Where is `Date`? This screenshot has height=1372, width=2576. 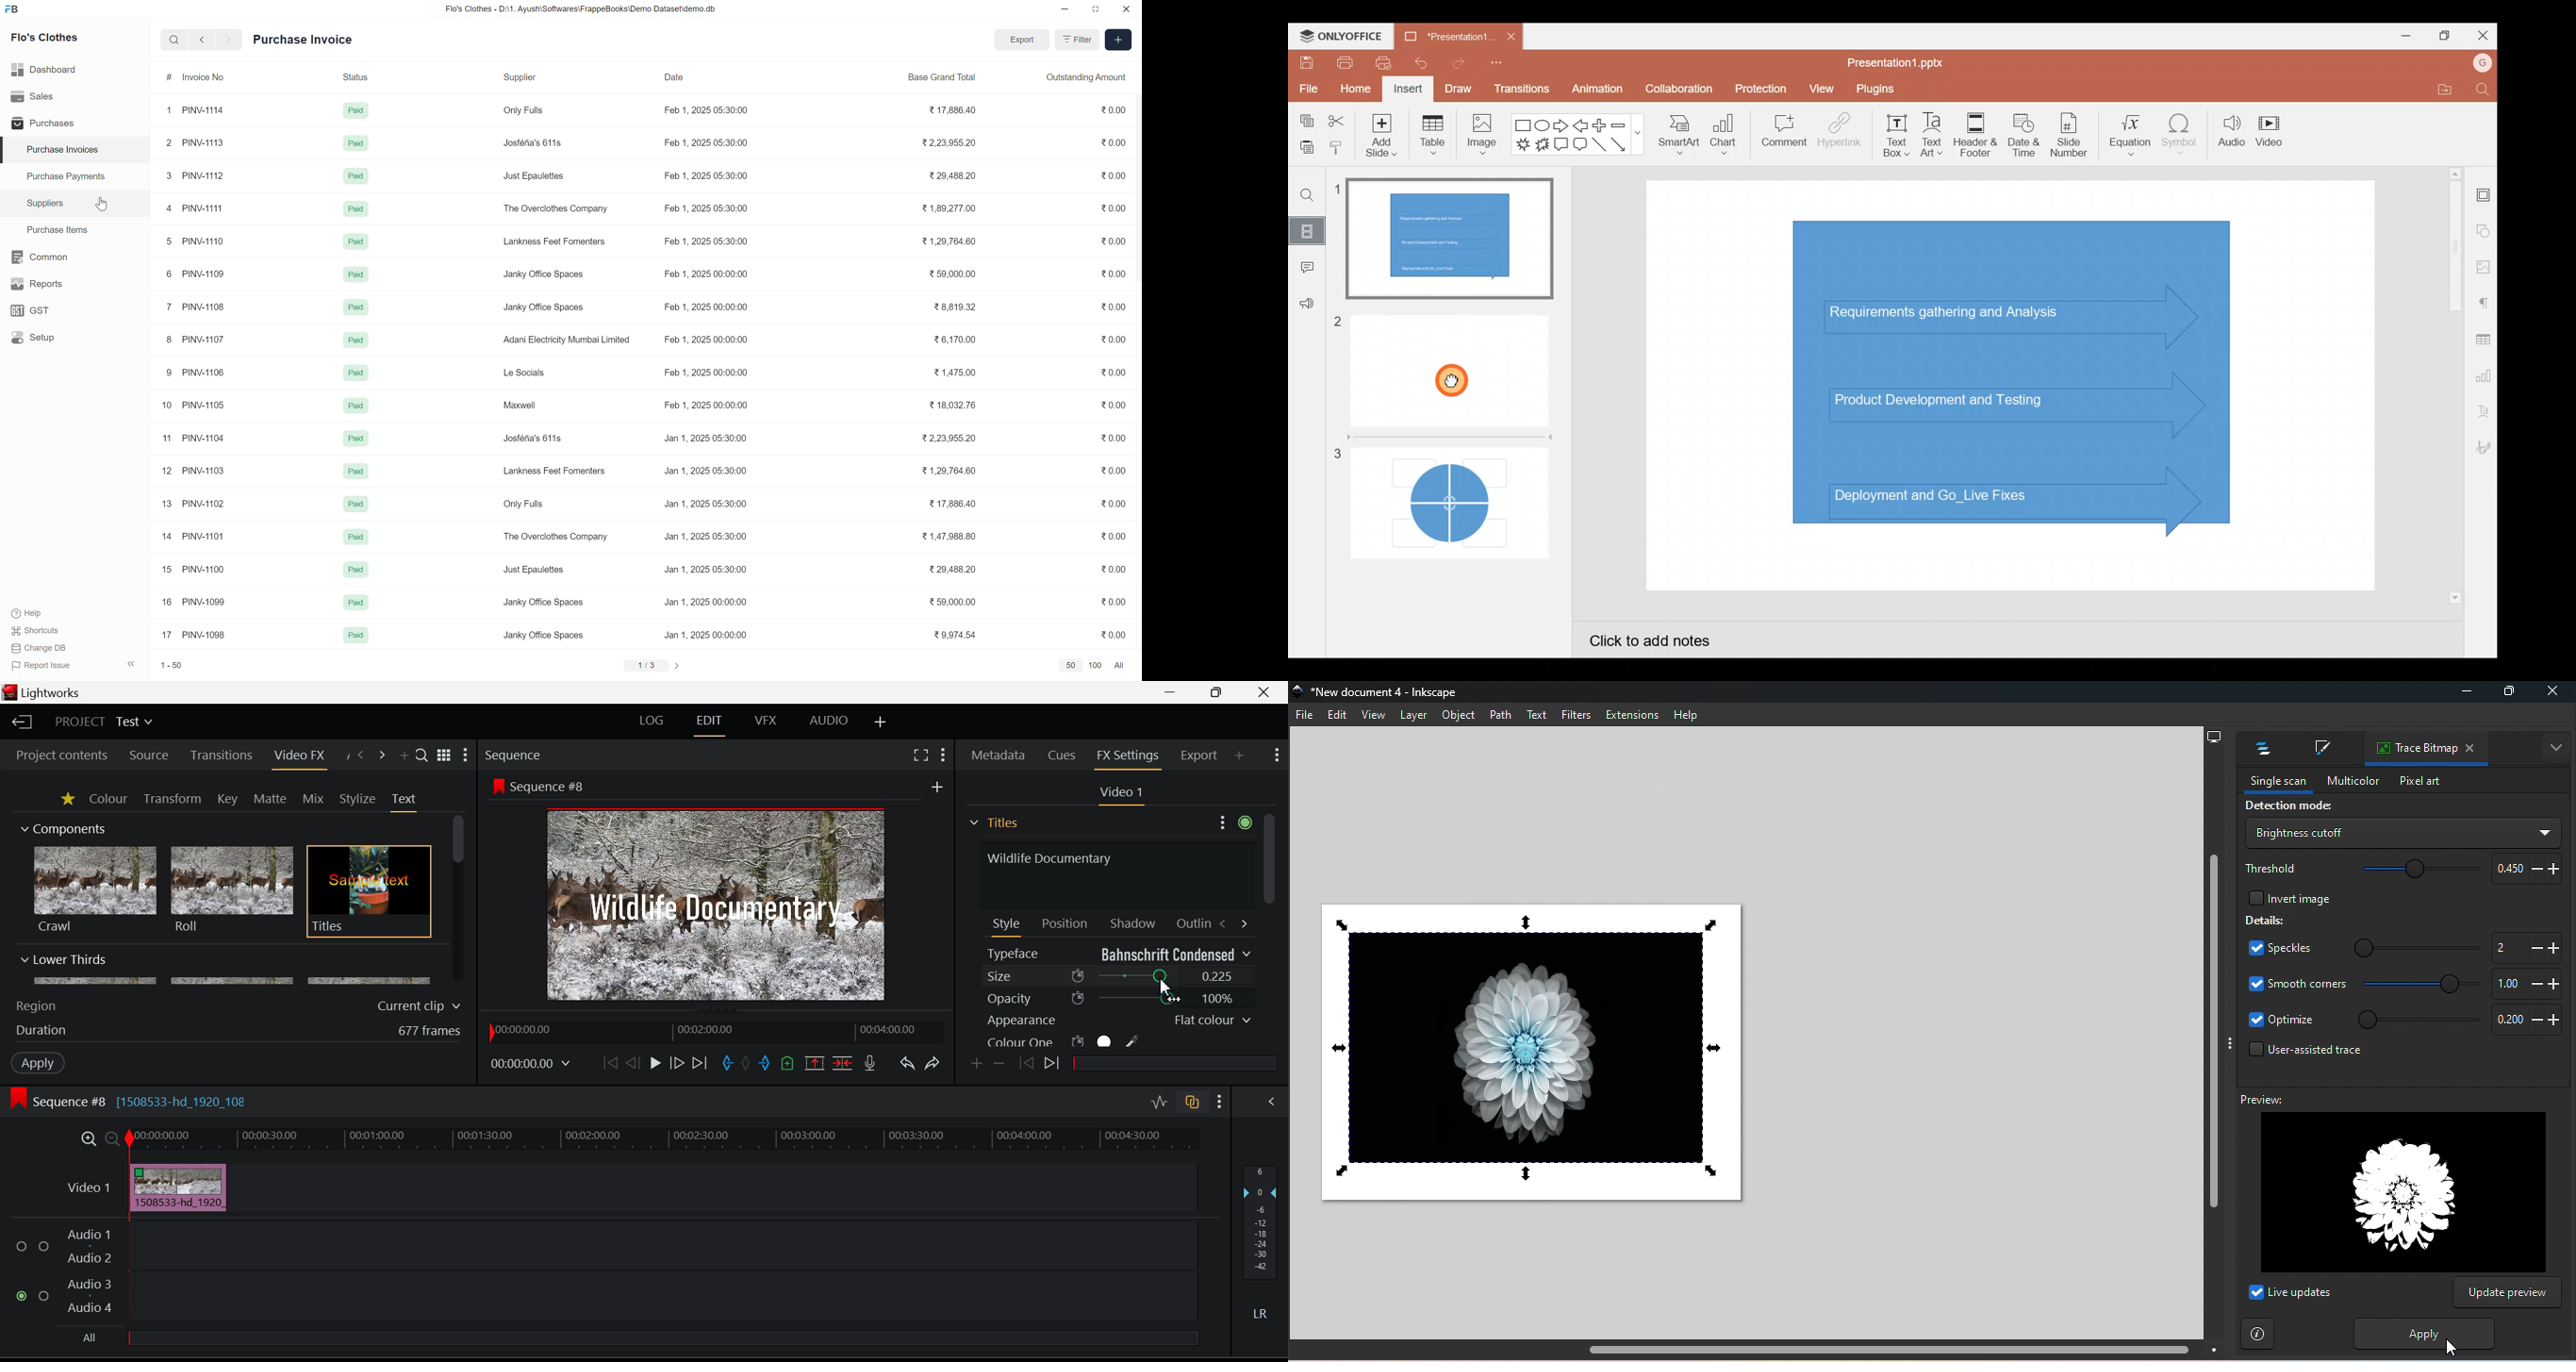
Date is located at coordinates (707, 77).